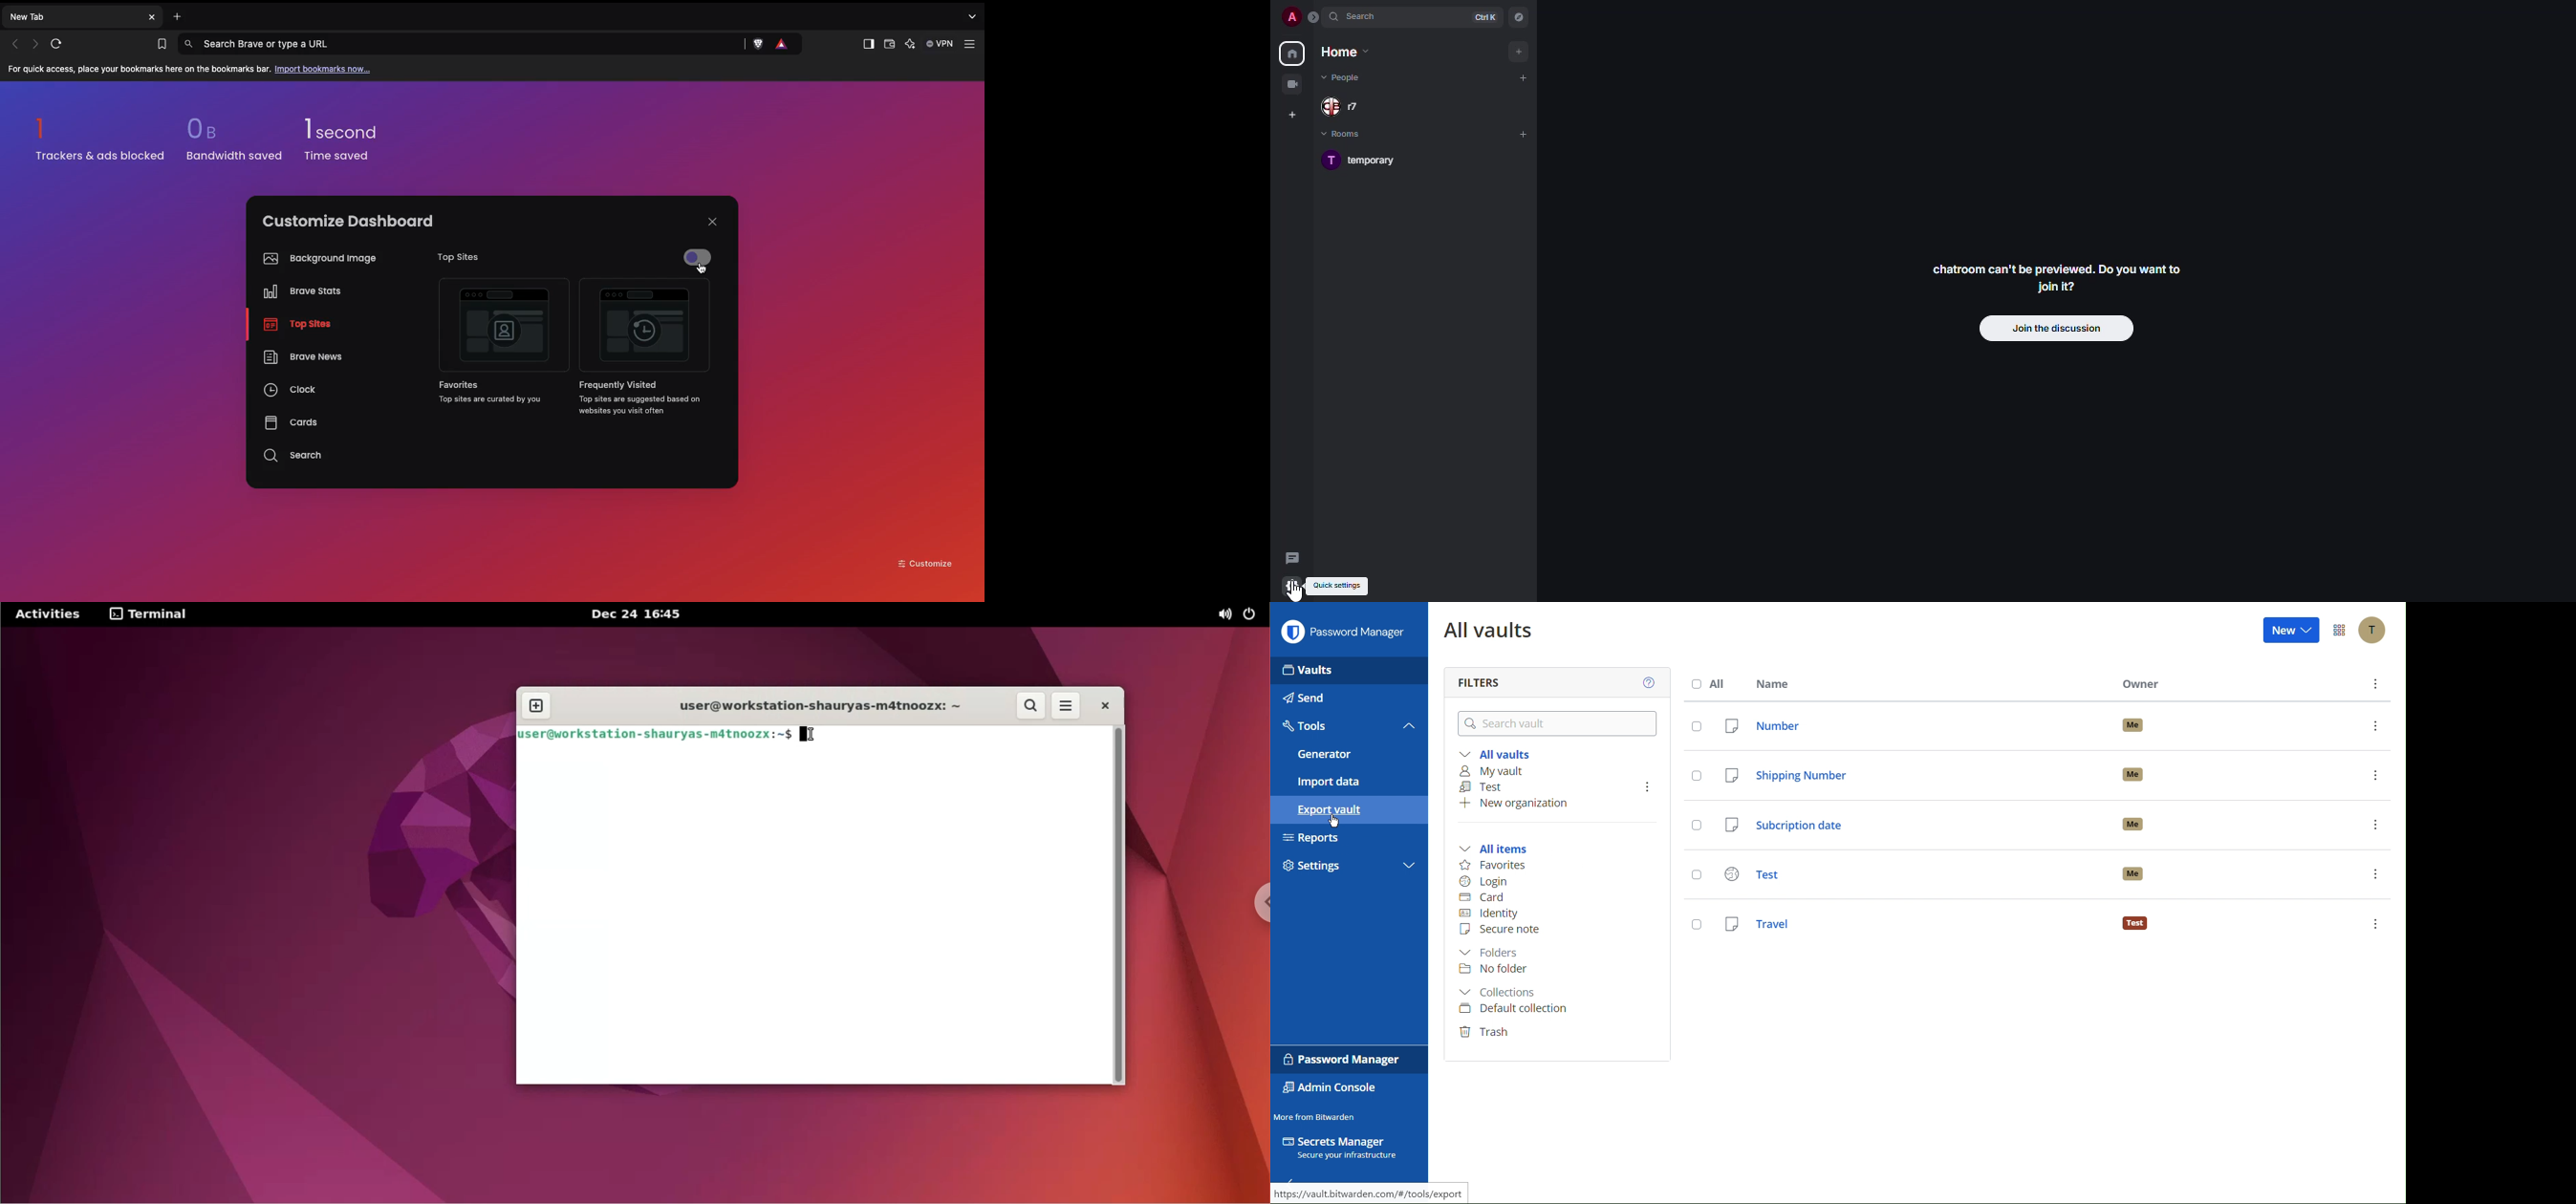 This screenshot has width=2576, height=1204. What do you see at coordinates (1347, 756) in the screenshot?
I see `Generator` at bounding box center [1347, 756].